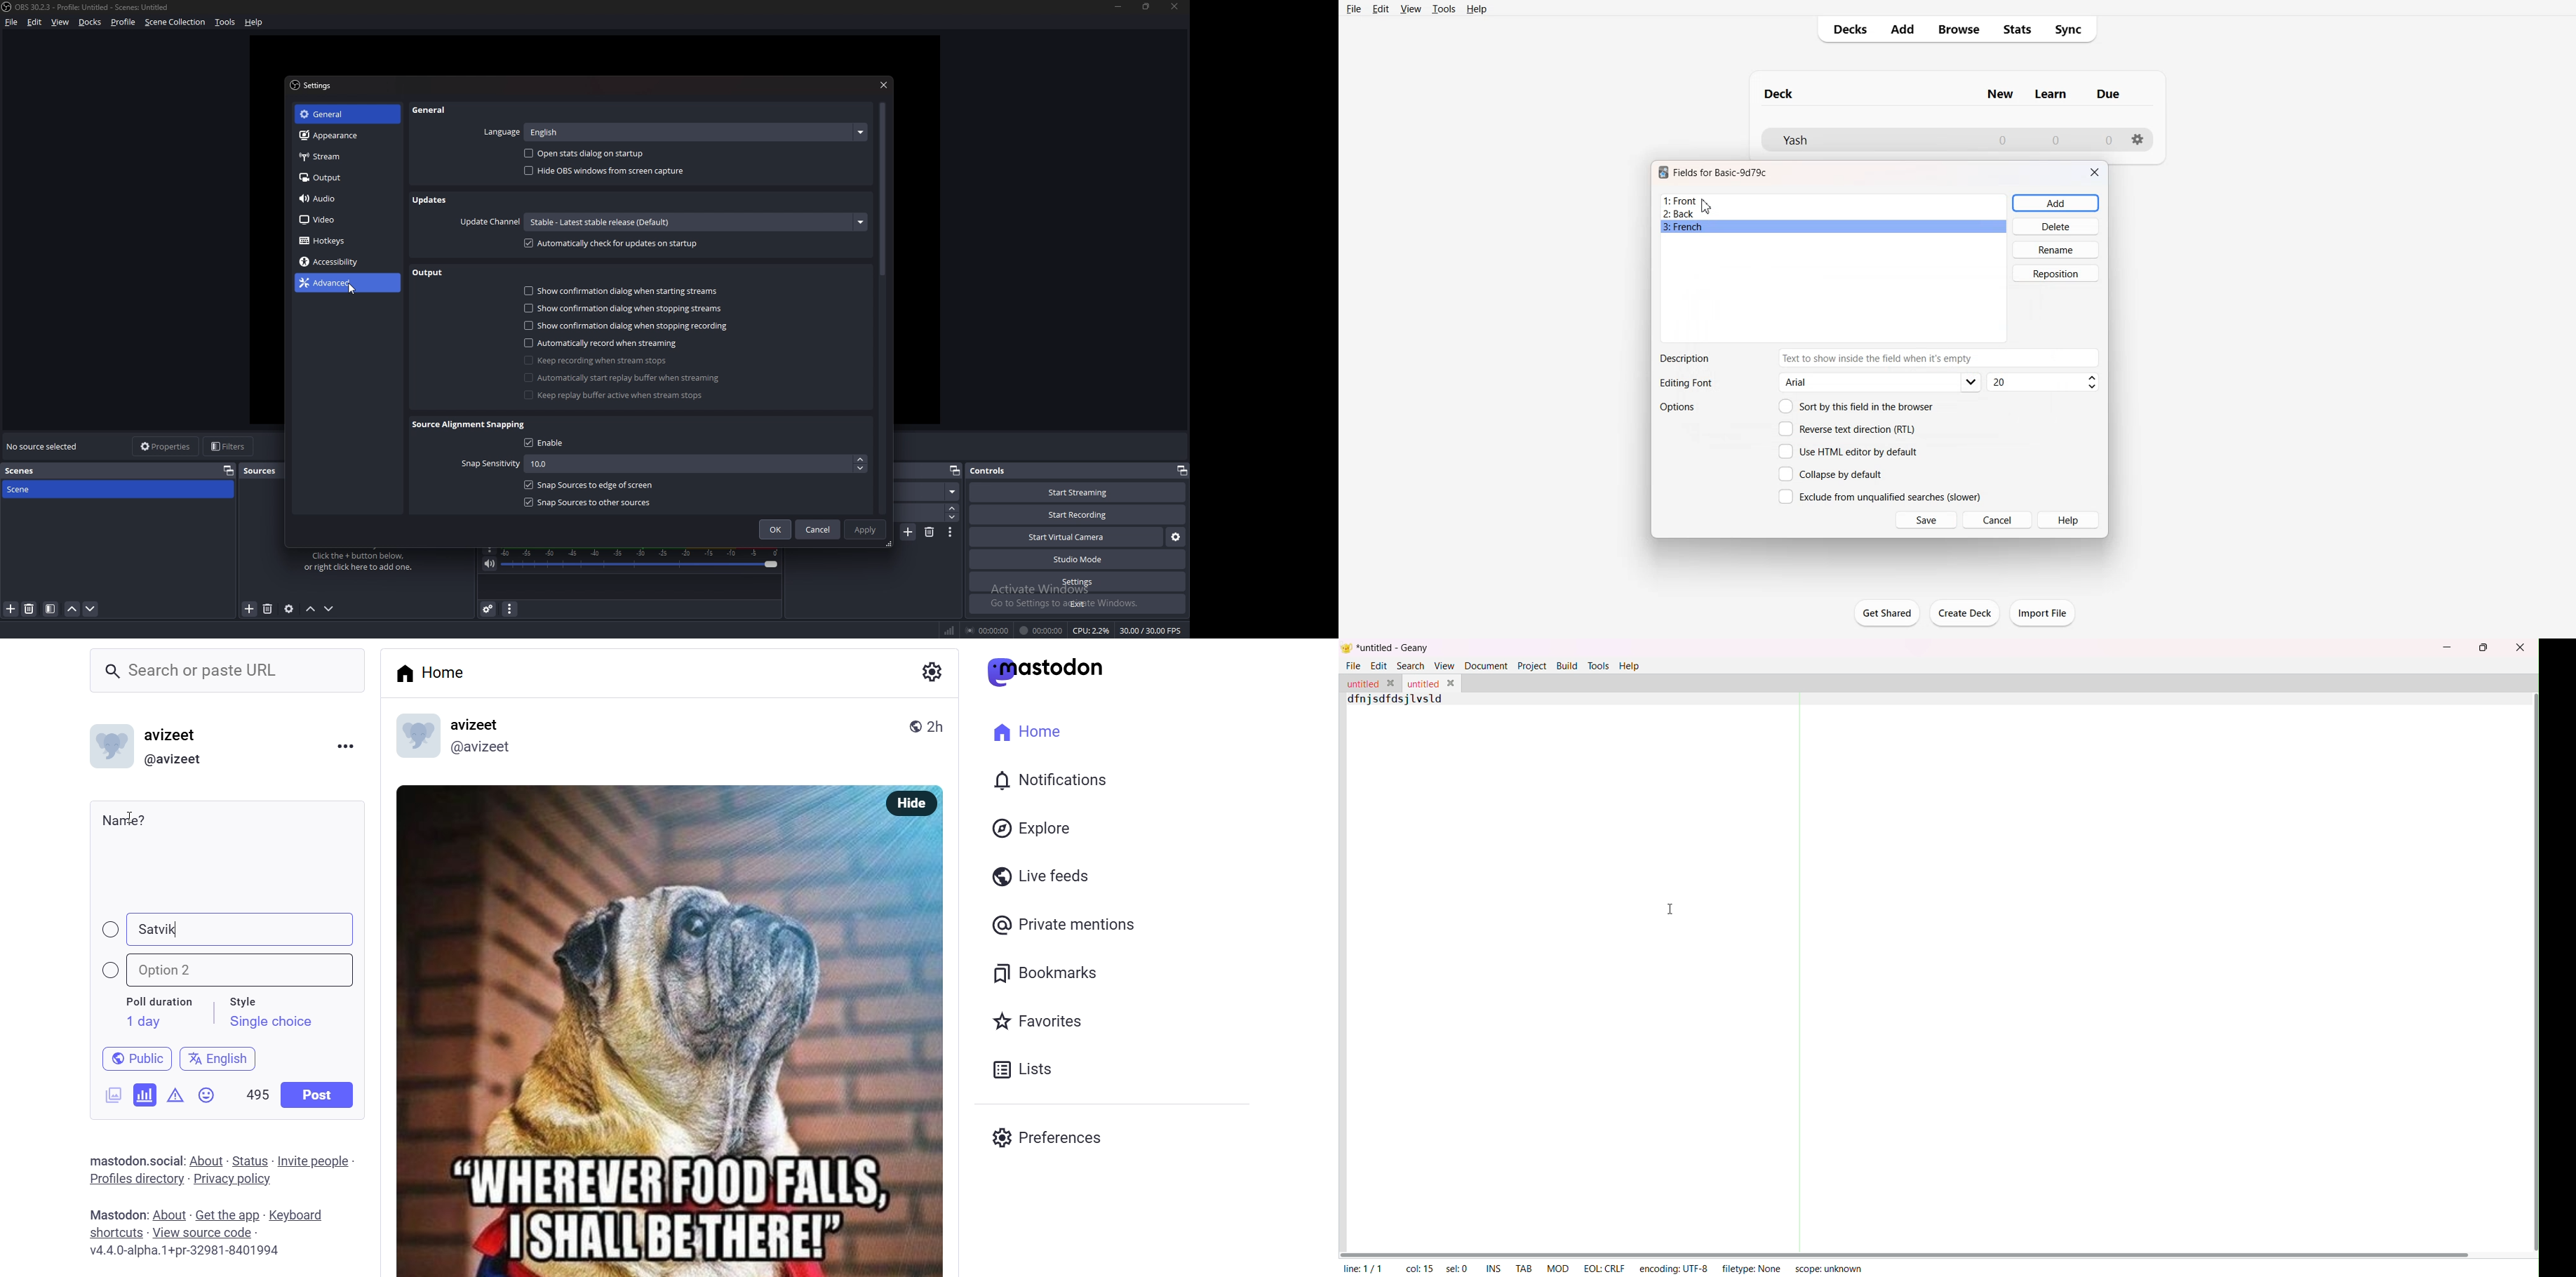 Image resolution: width=2576 pixels, height=1288 pixels. What do you see at coordinates (641, 559) in the screenshot?
I see `audio bar` at bounding box center [641, 559].